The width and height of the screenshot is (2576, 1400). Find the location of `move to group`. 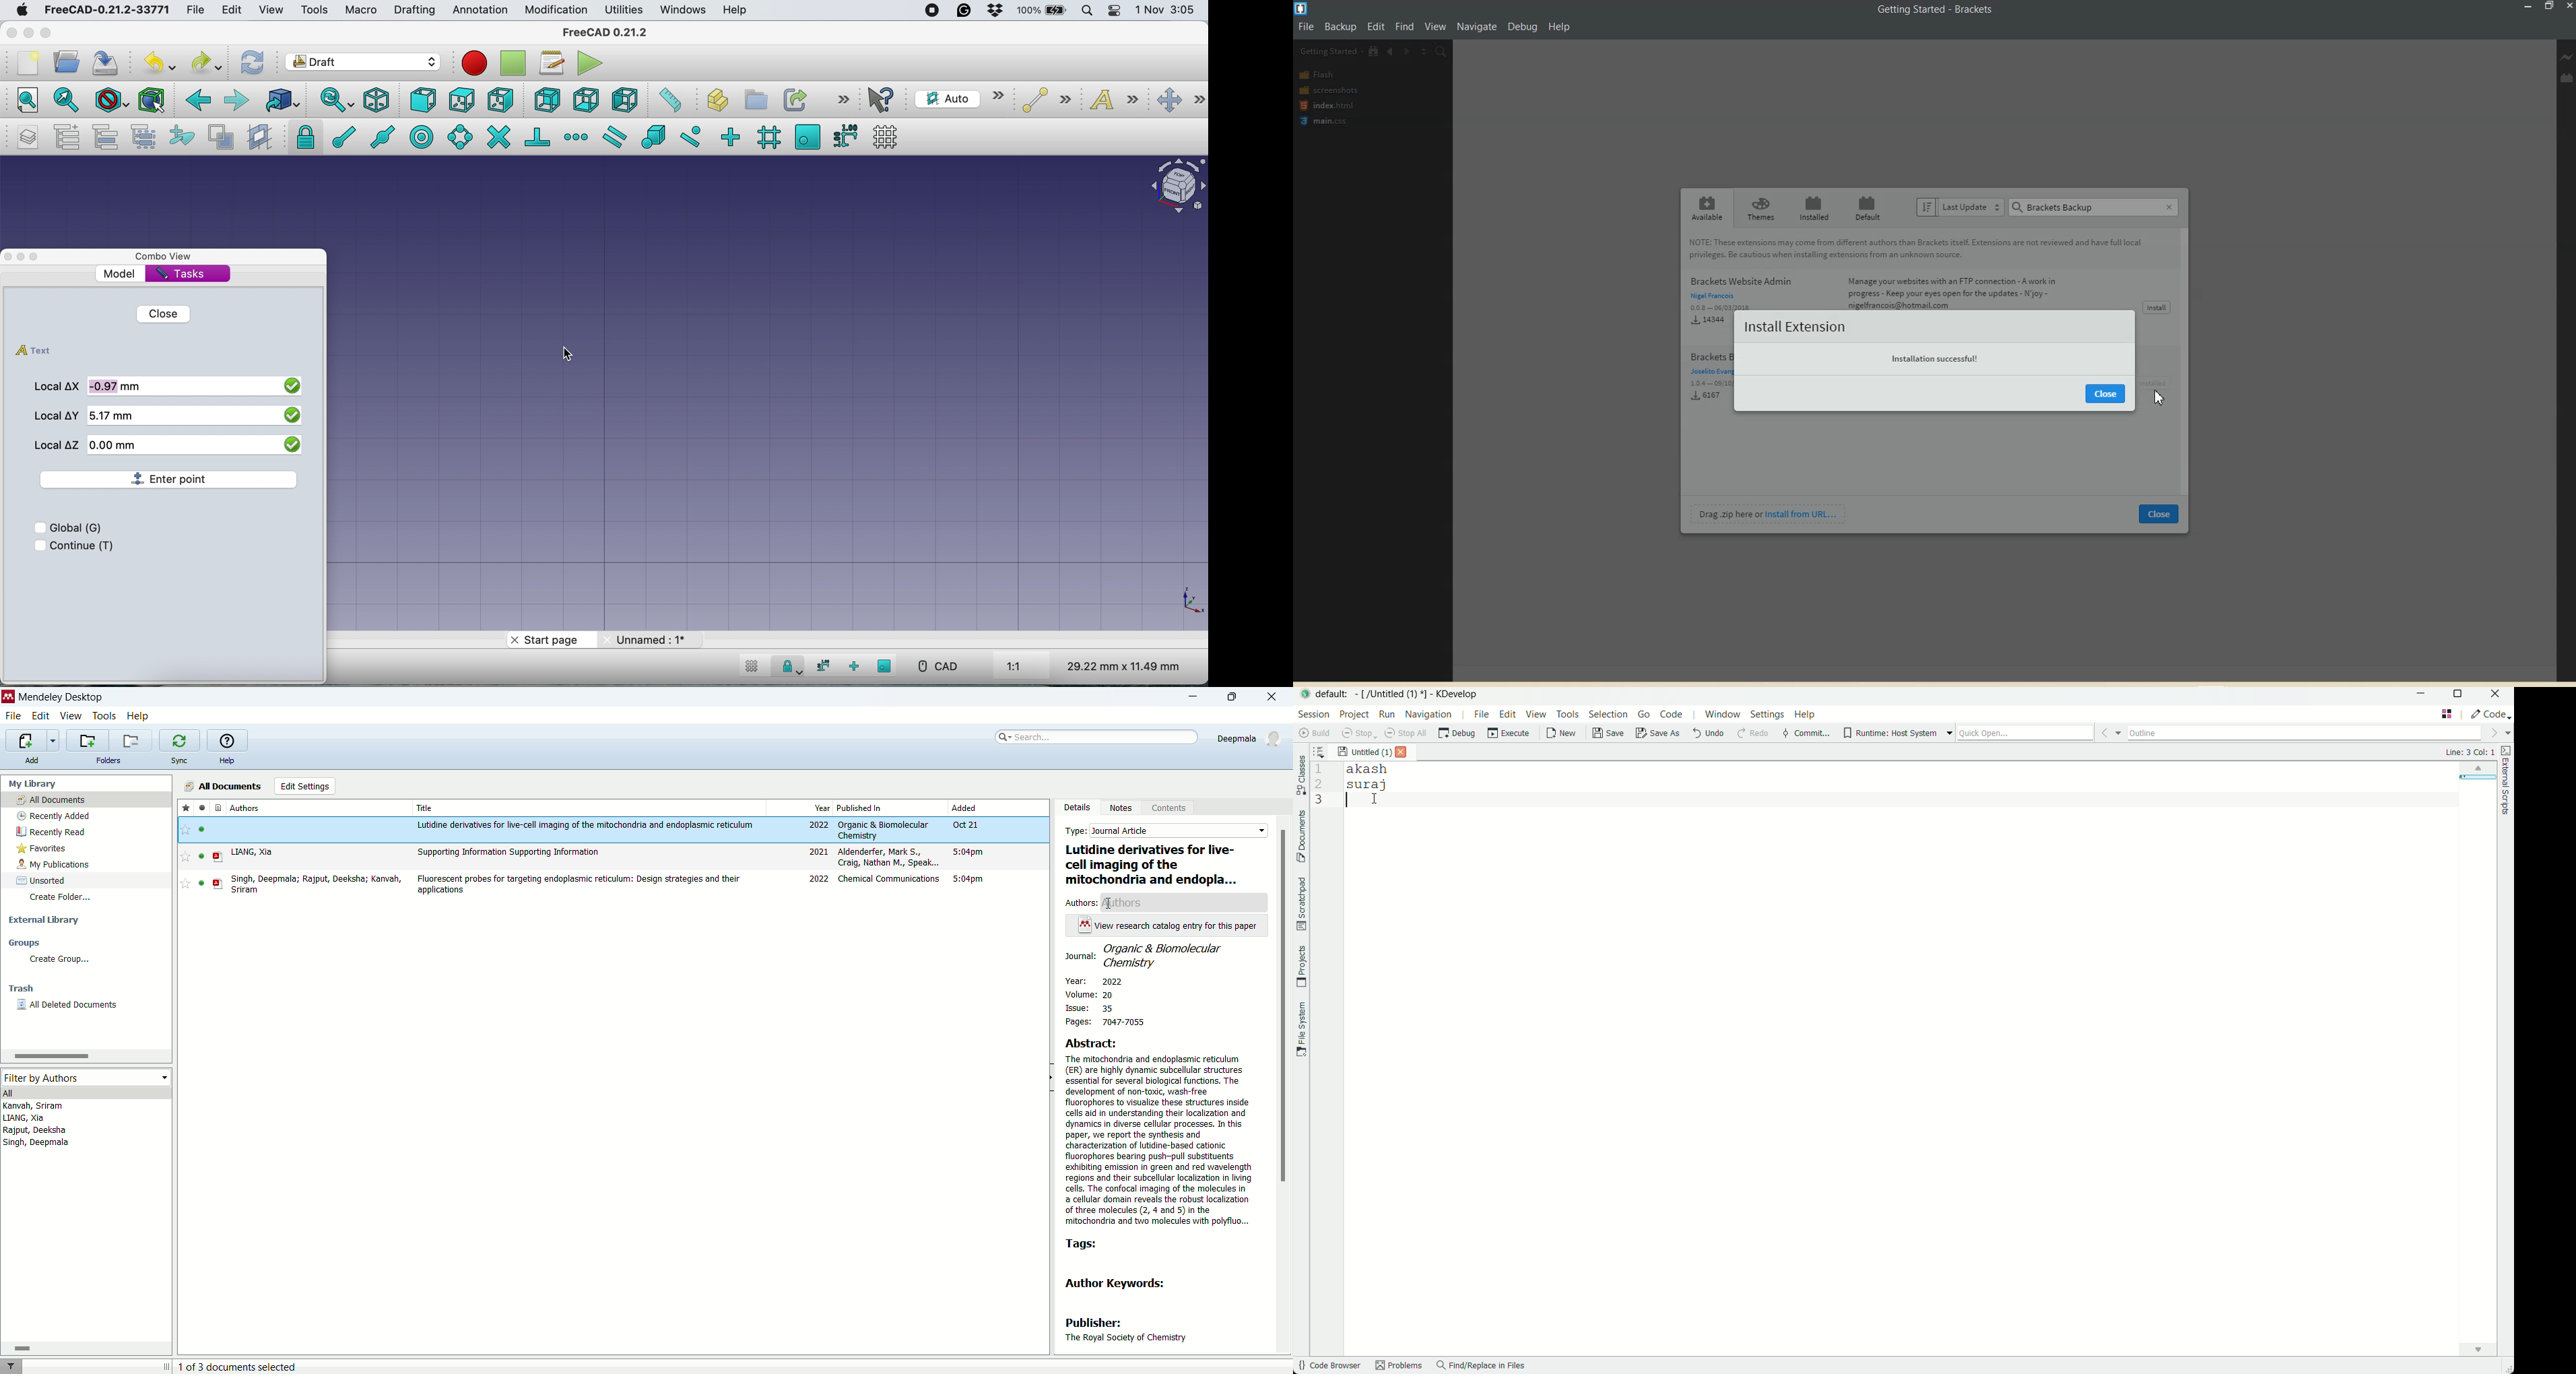

move to group is located at coordinates (104, 136).